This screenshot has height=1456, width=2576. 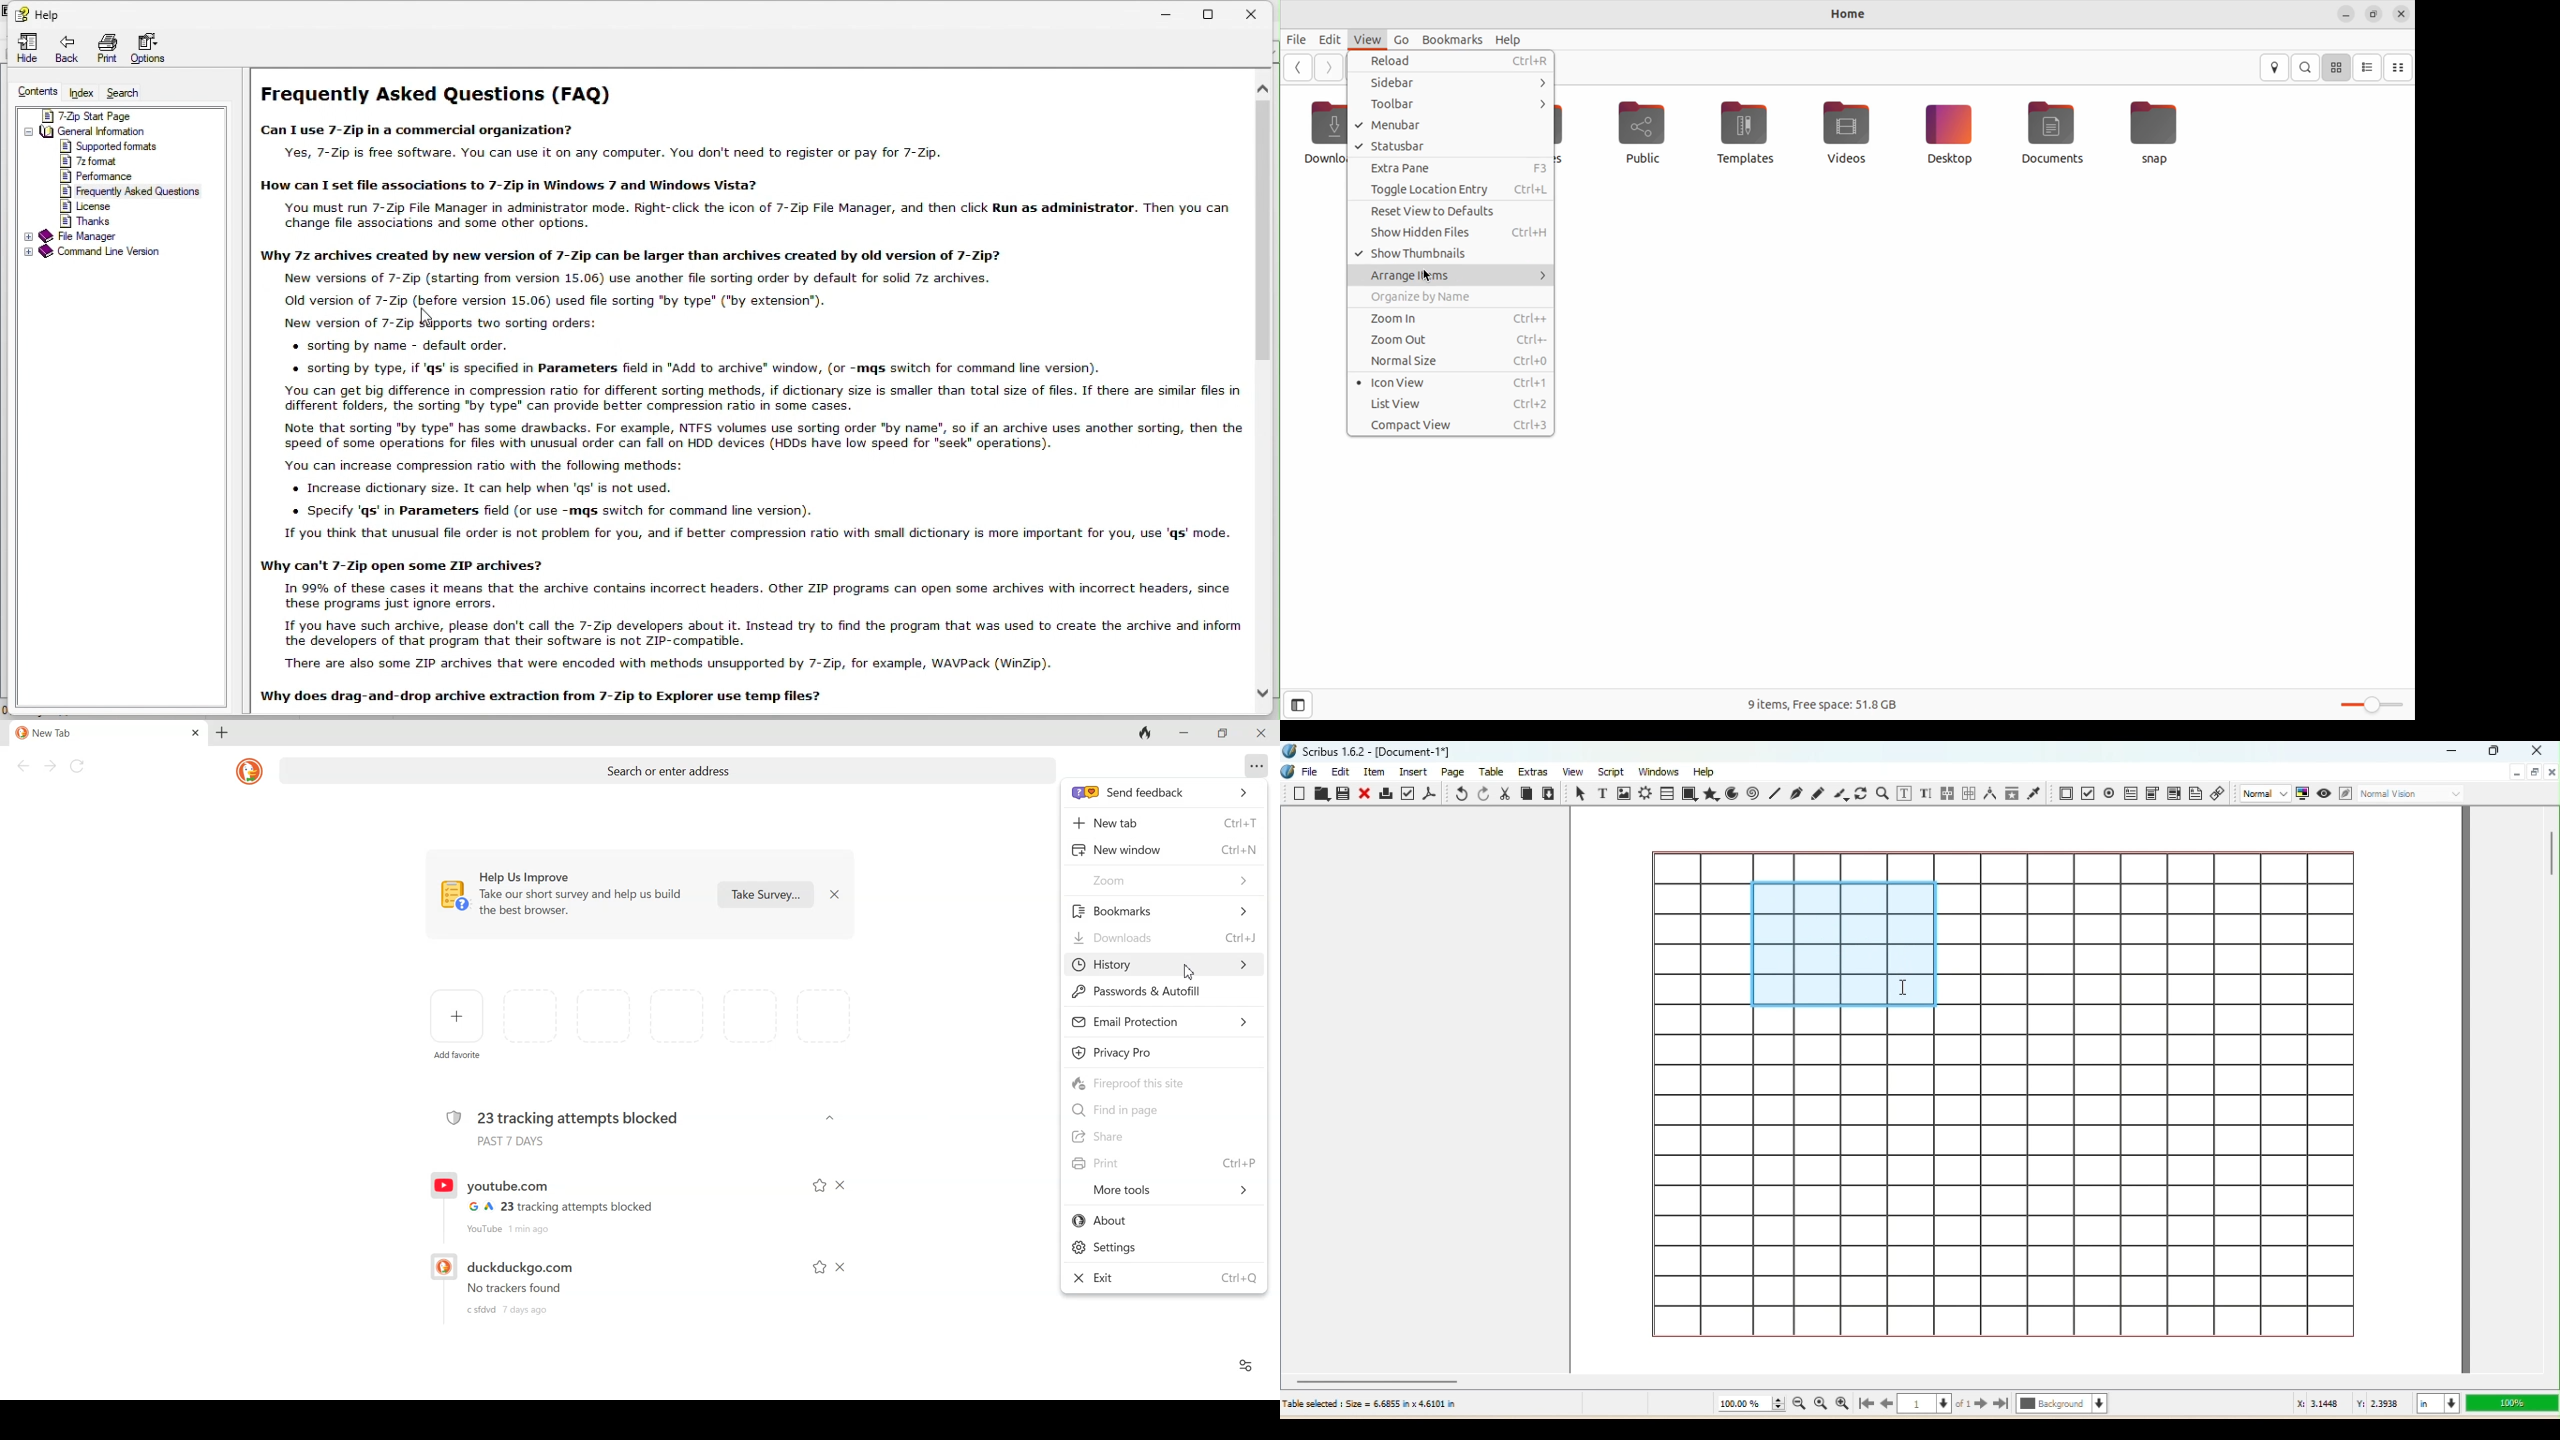 What do you see at coordinates (2344, 794) in the screenshot?
I see `Edit in Preview mode` at bounding box center [2344, 794].